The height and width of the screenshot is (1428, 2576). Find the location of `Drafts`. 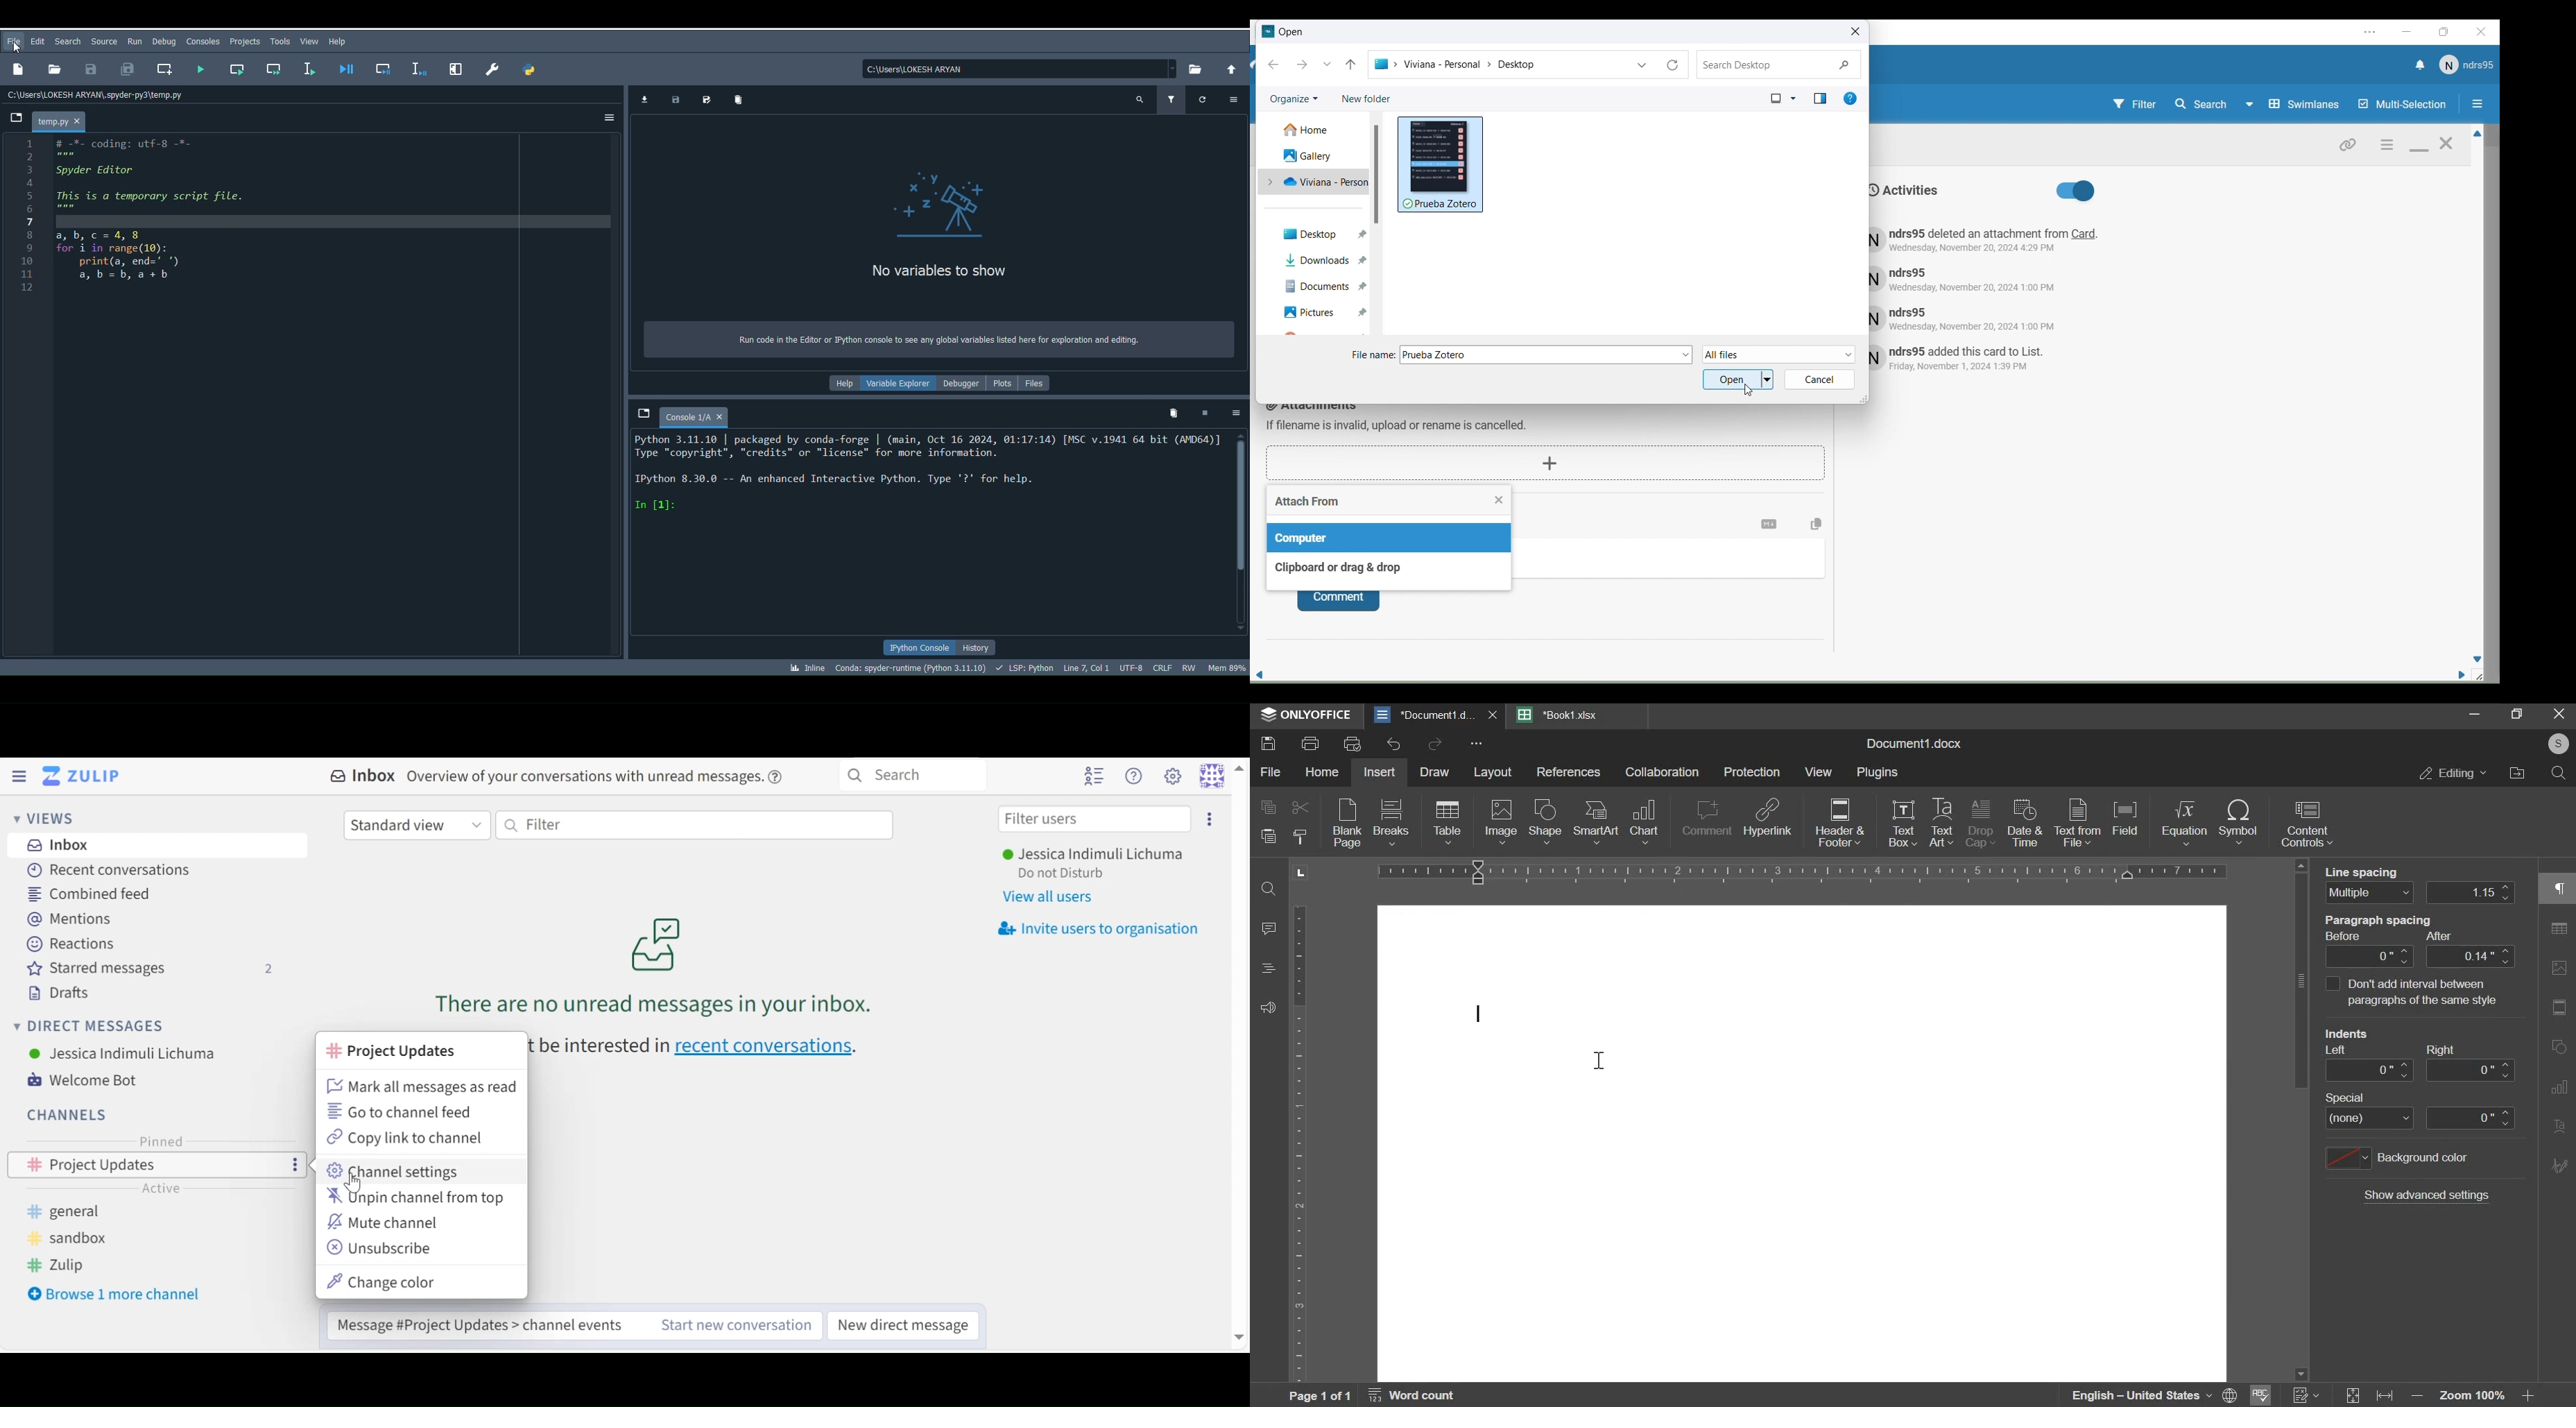

Drafts is located at coordinates (61, 993).